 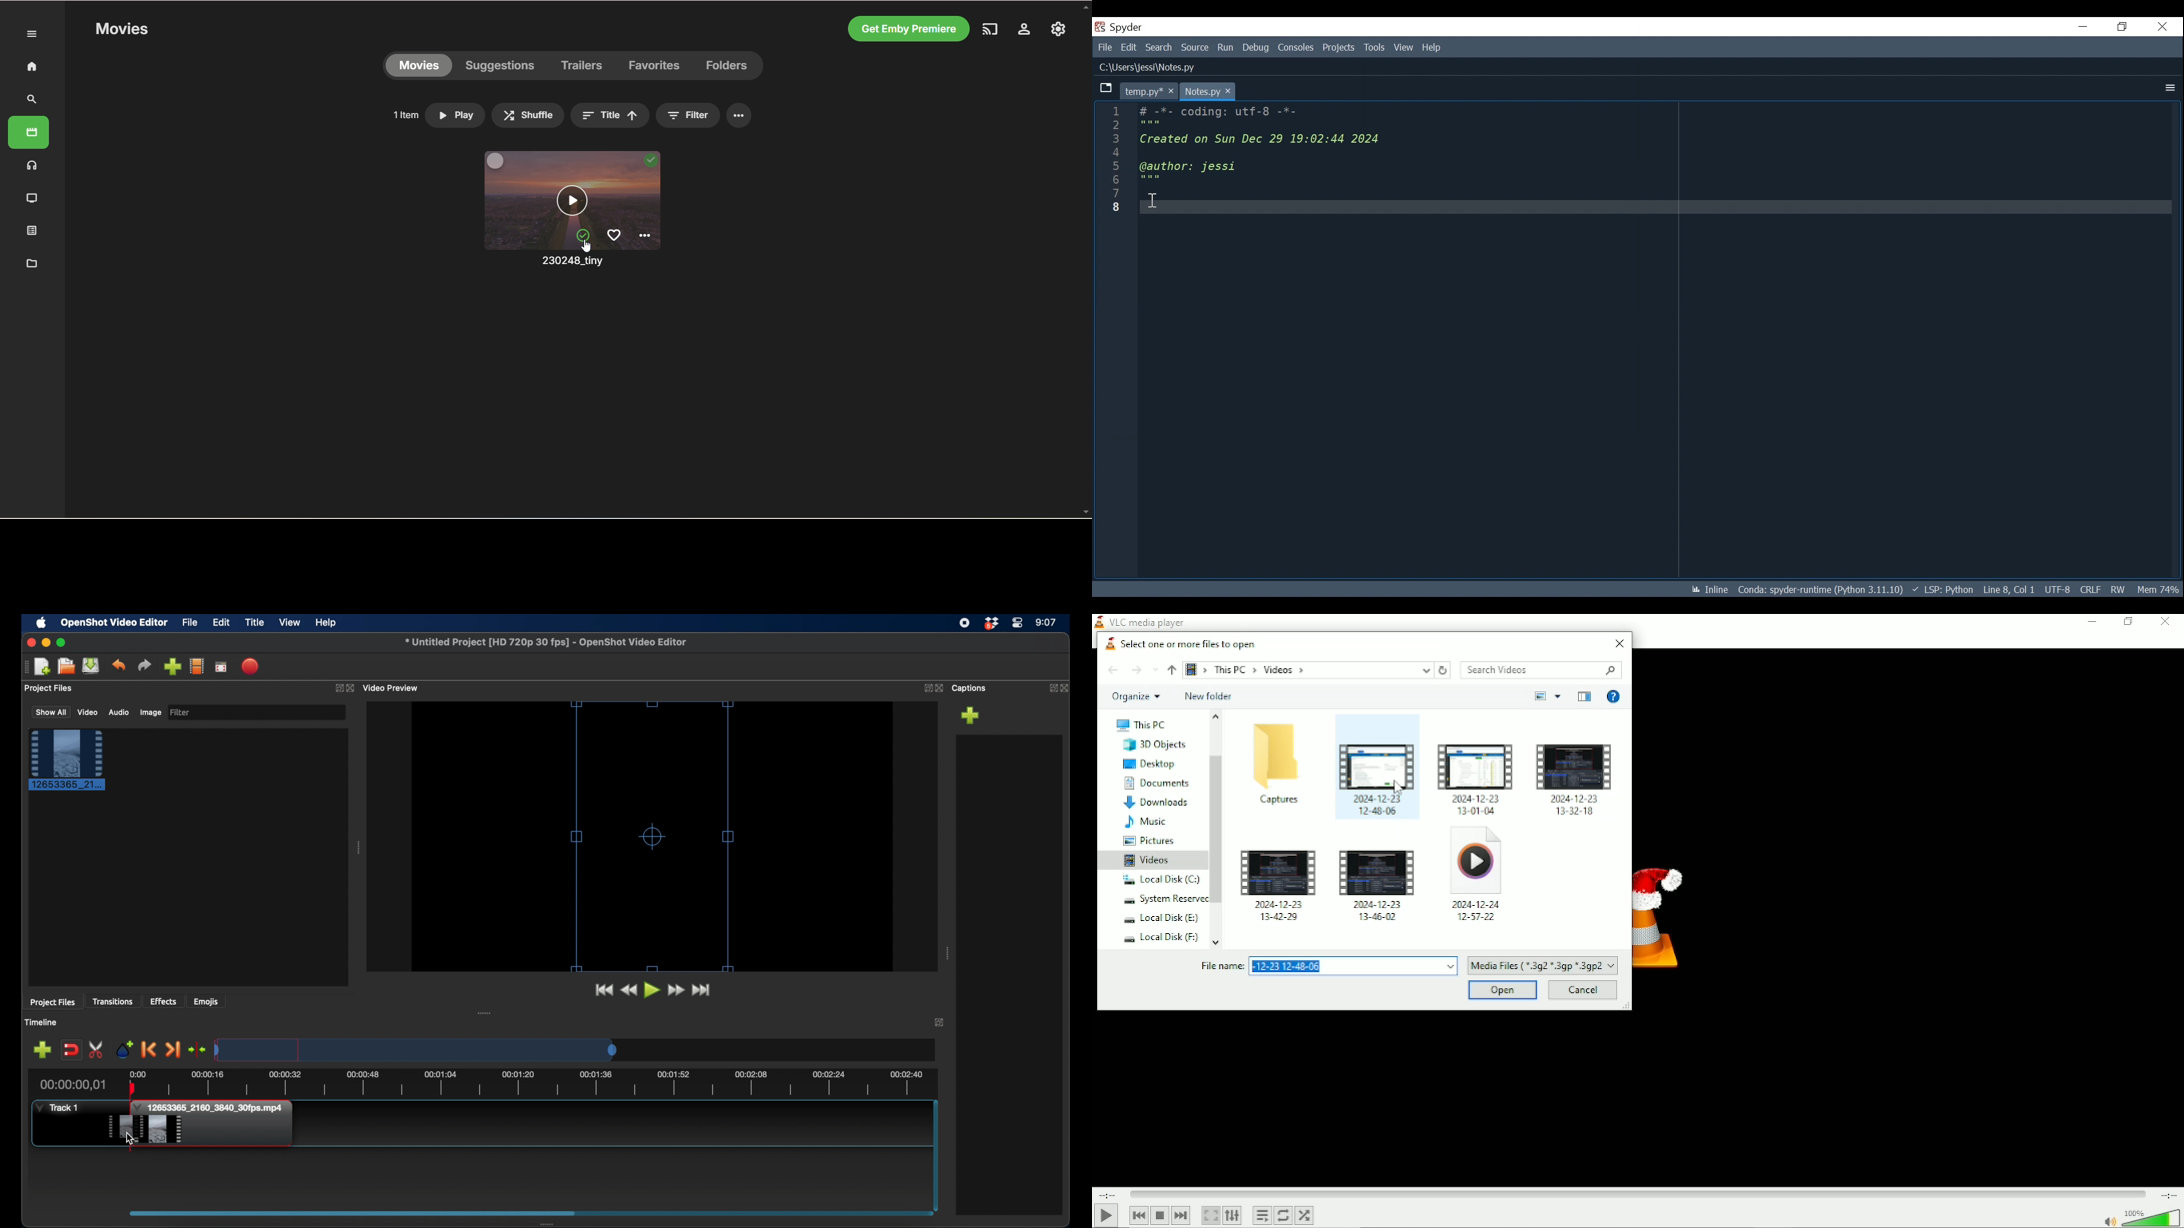 I want to click on new project, so click(x=43, y=666).